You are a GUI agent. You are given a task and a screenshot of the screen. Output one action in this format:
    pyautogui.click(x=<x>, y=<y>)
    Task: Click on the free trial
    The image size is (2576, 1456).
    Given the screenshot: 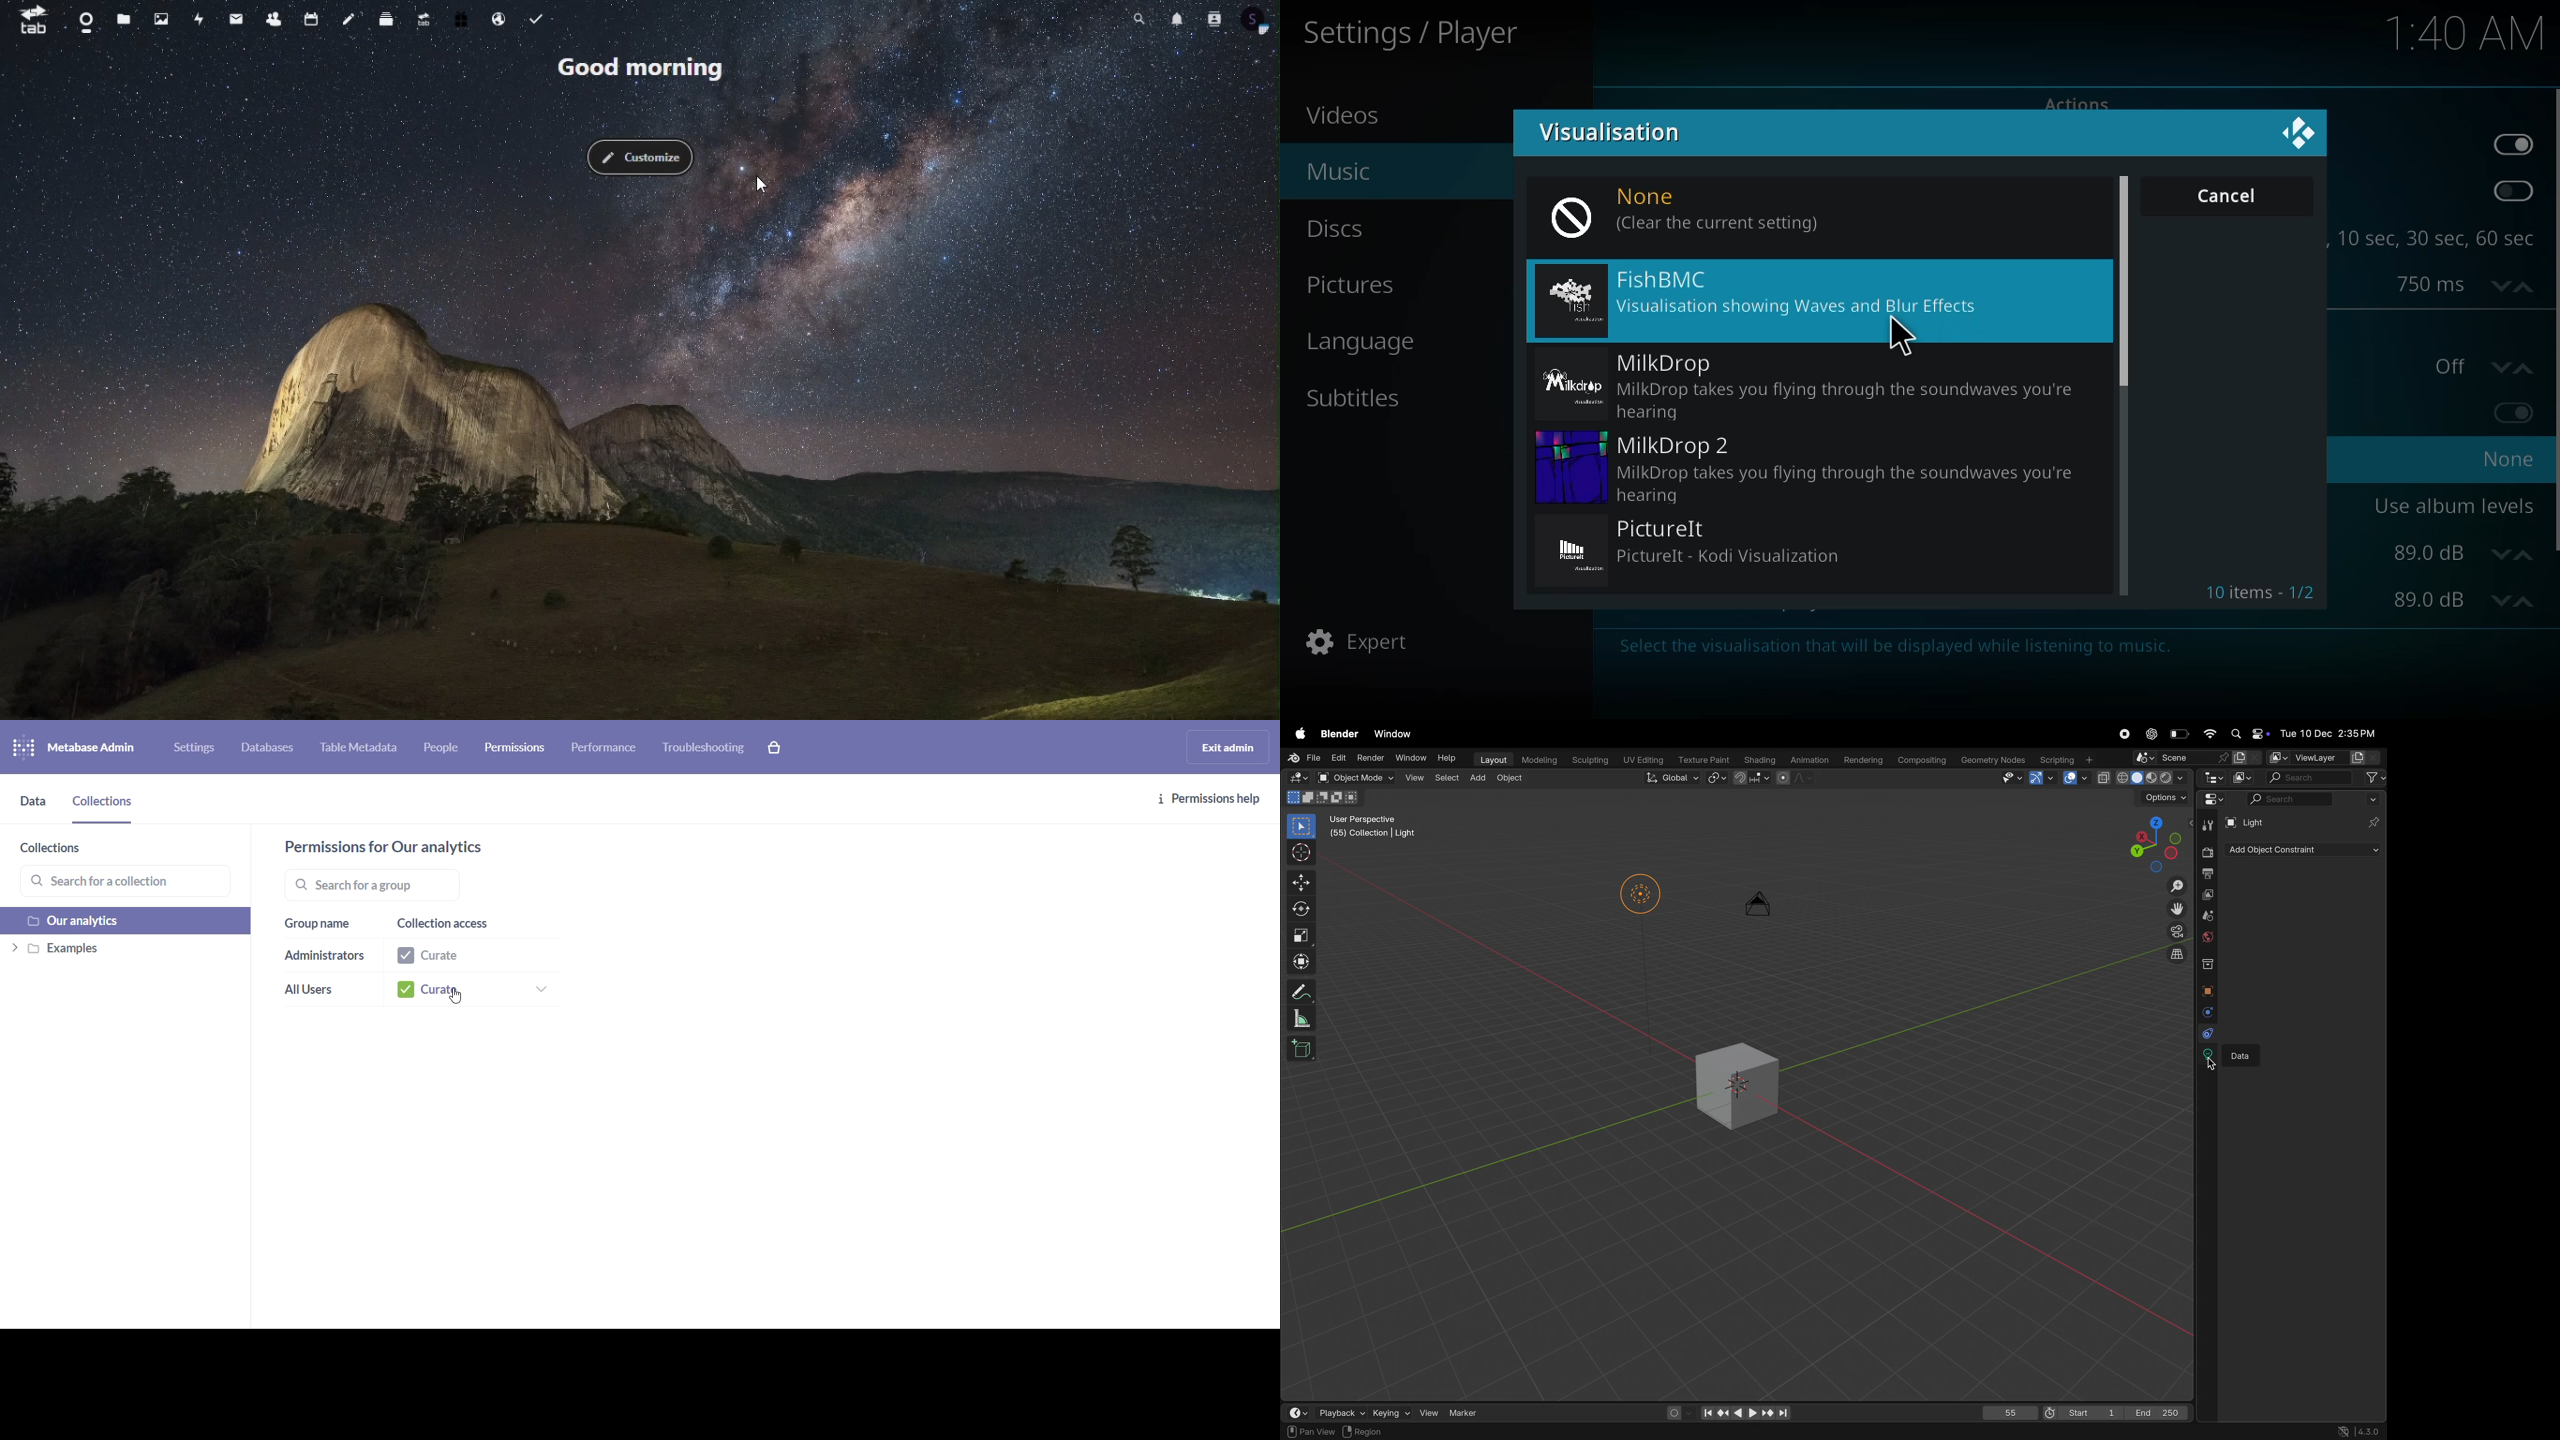 What is the action you would take?
    pyautogui.click(x=464, y=17)
    